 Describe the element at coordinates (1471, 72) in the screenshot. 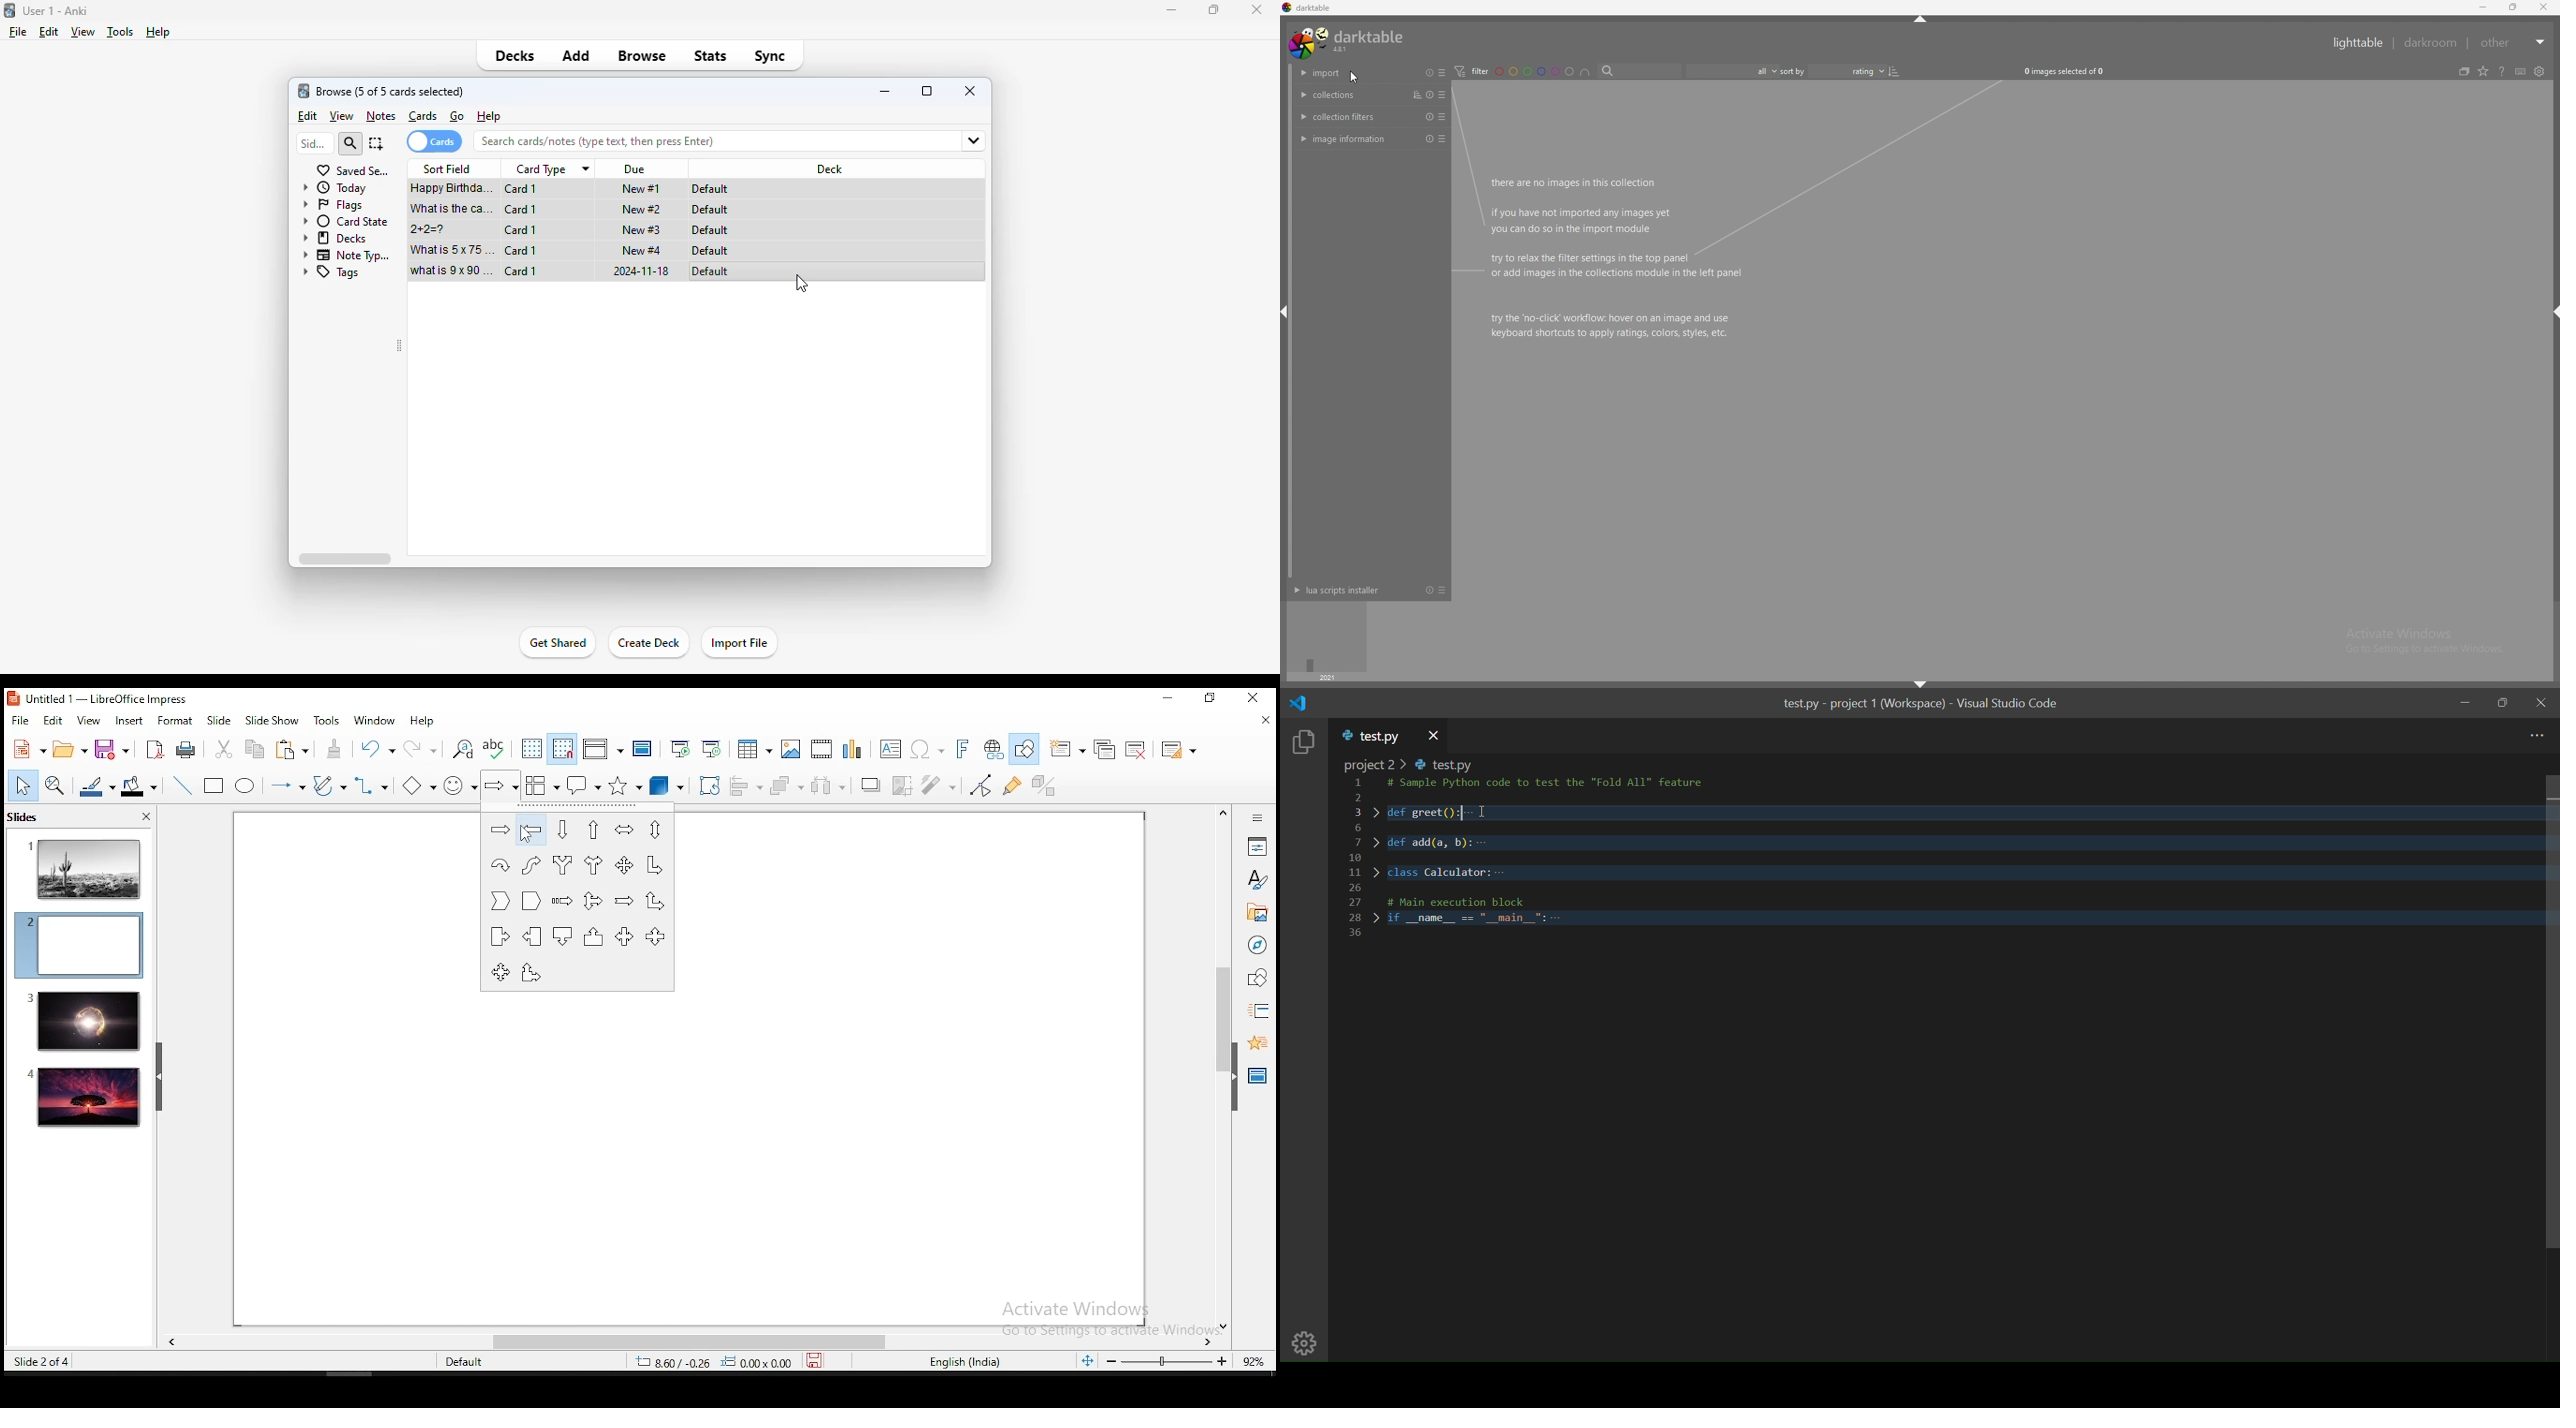

I see `filter` at that location.